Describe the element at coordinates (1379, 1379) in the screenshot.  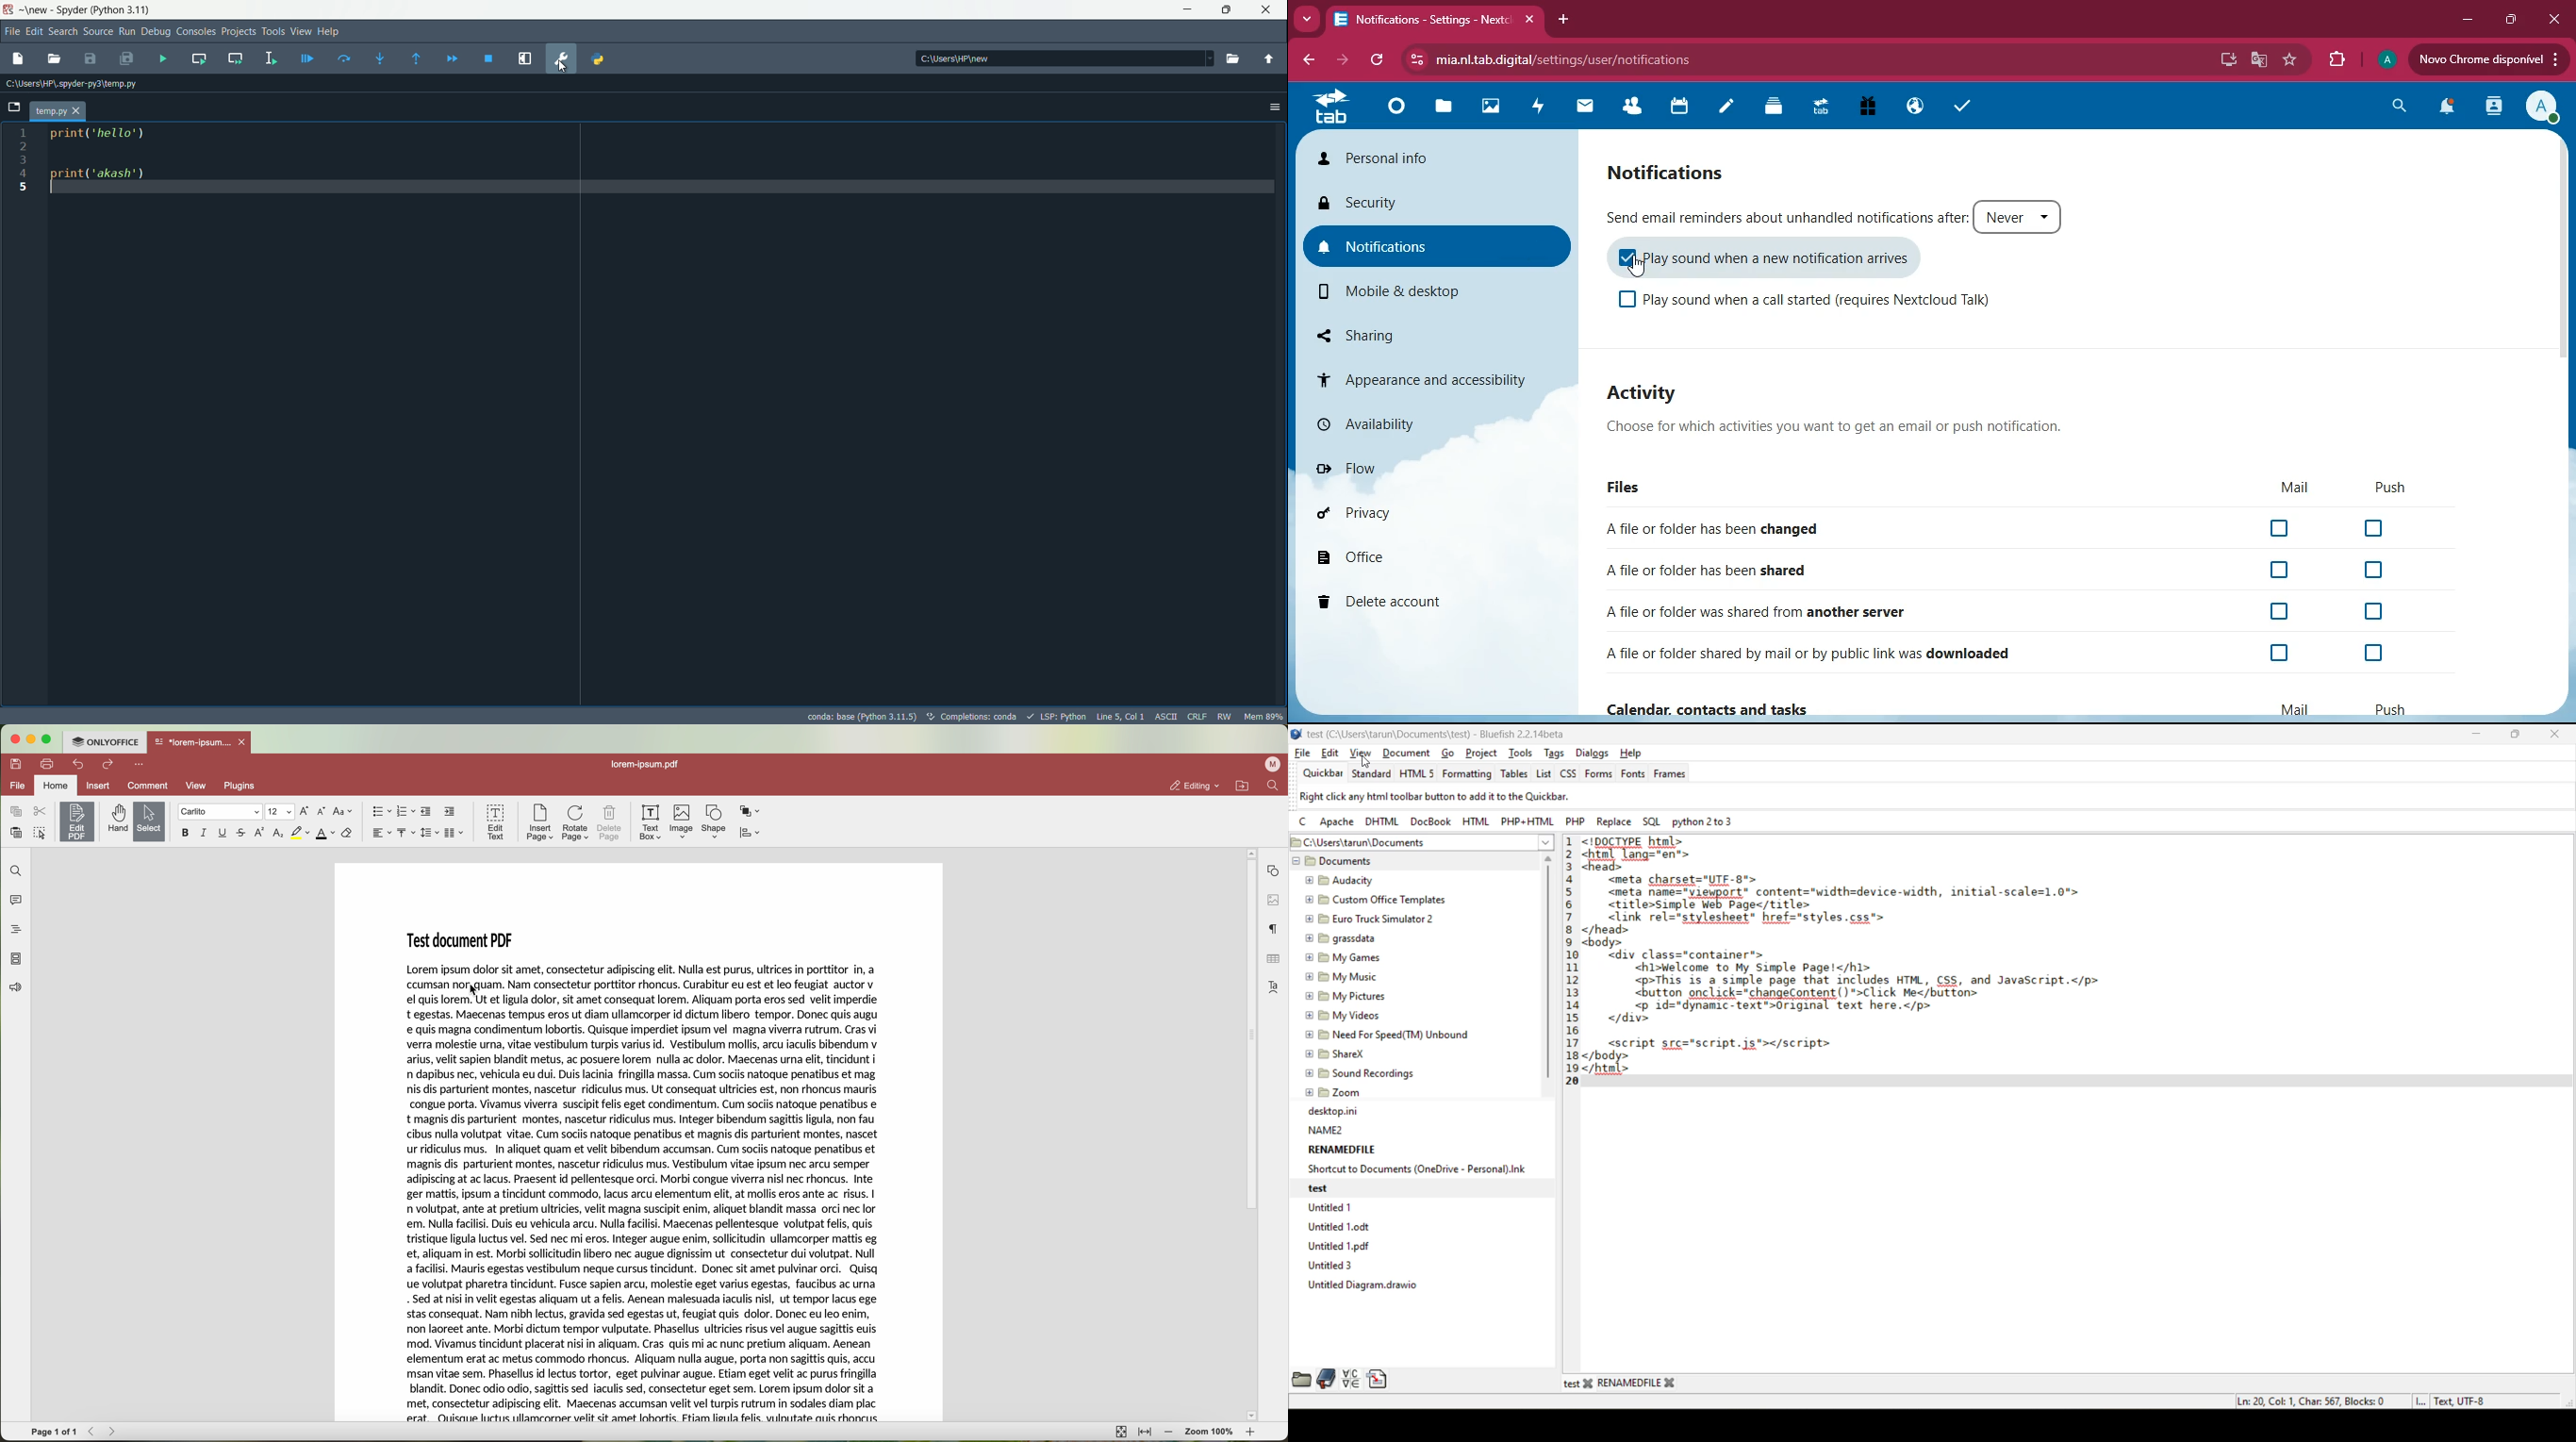
I see `snippets` at that location.